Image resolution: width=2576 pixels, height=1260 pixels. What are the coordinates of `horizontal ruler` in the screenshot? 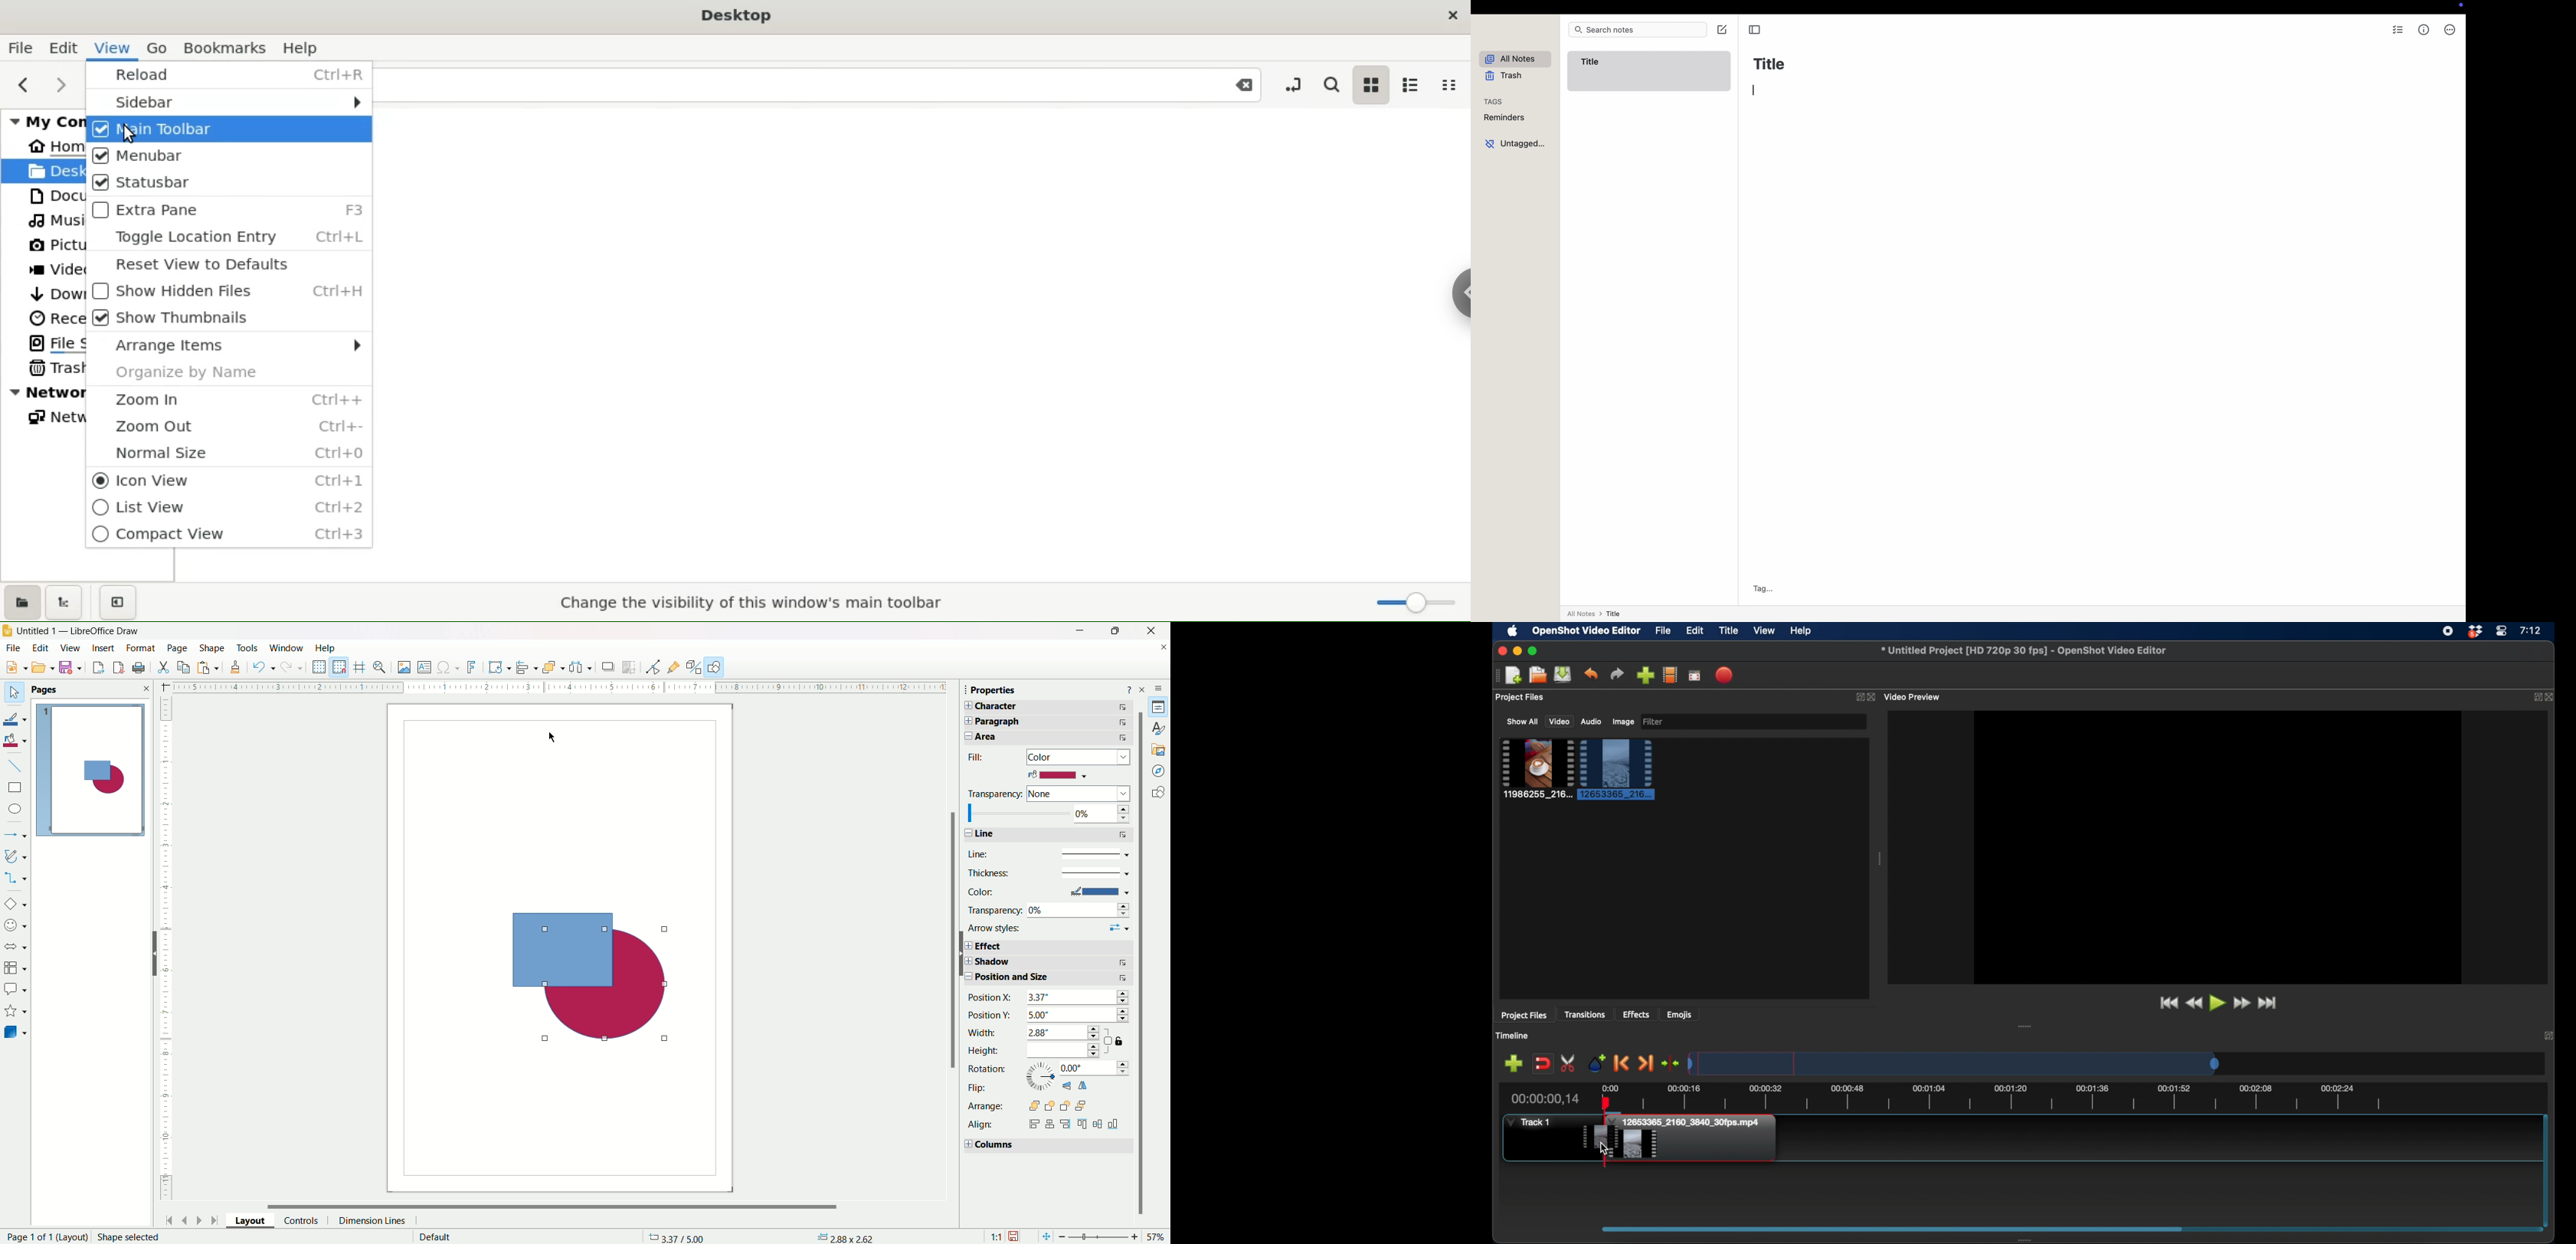 It's located at (556, 688).